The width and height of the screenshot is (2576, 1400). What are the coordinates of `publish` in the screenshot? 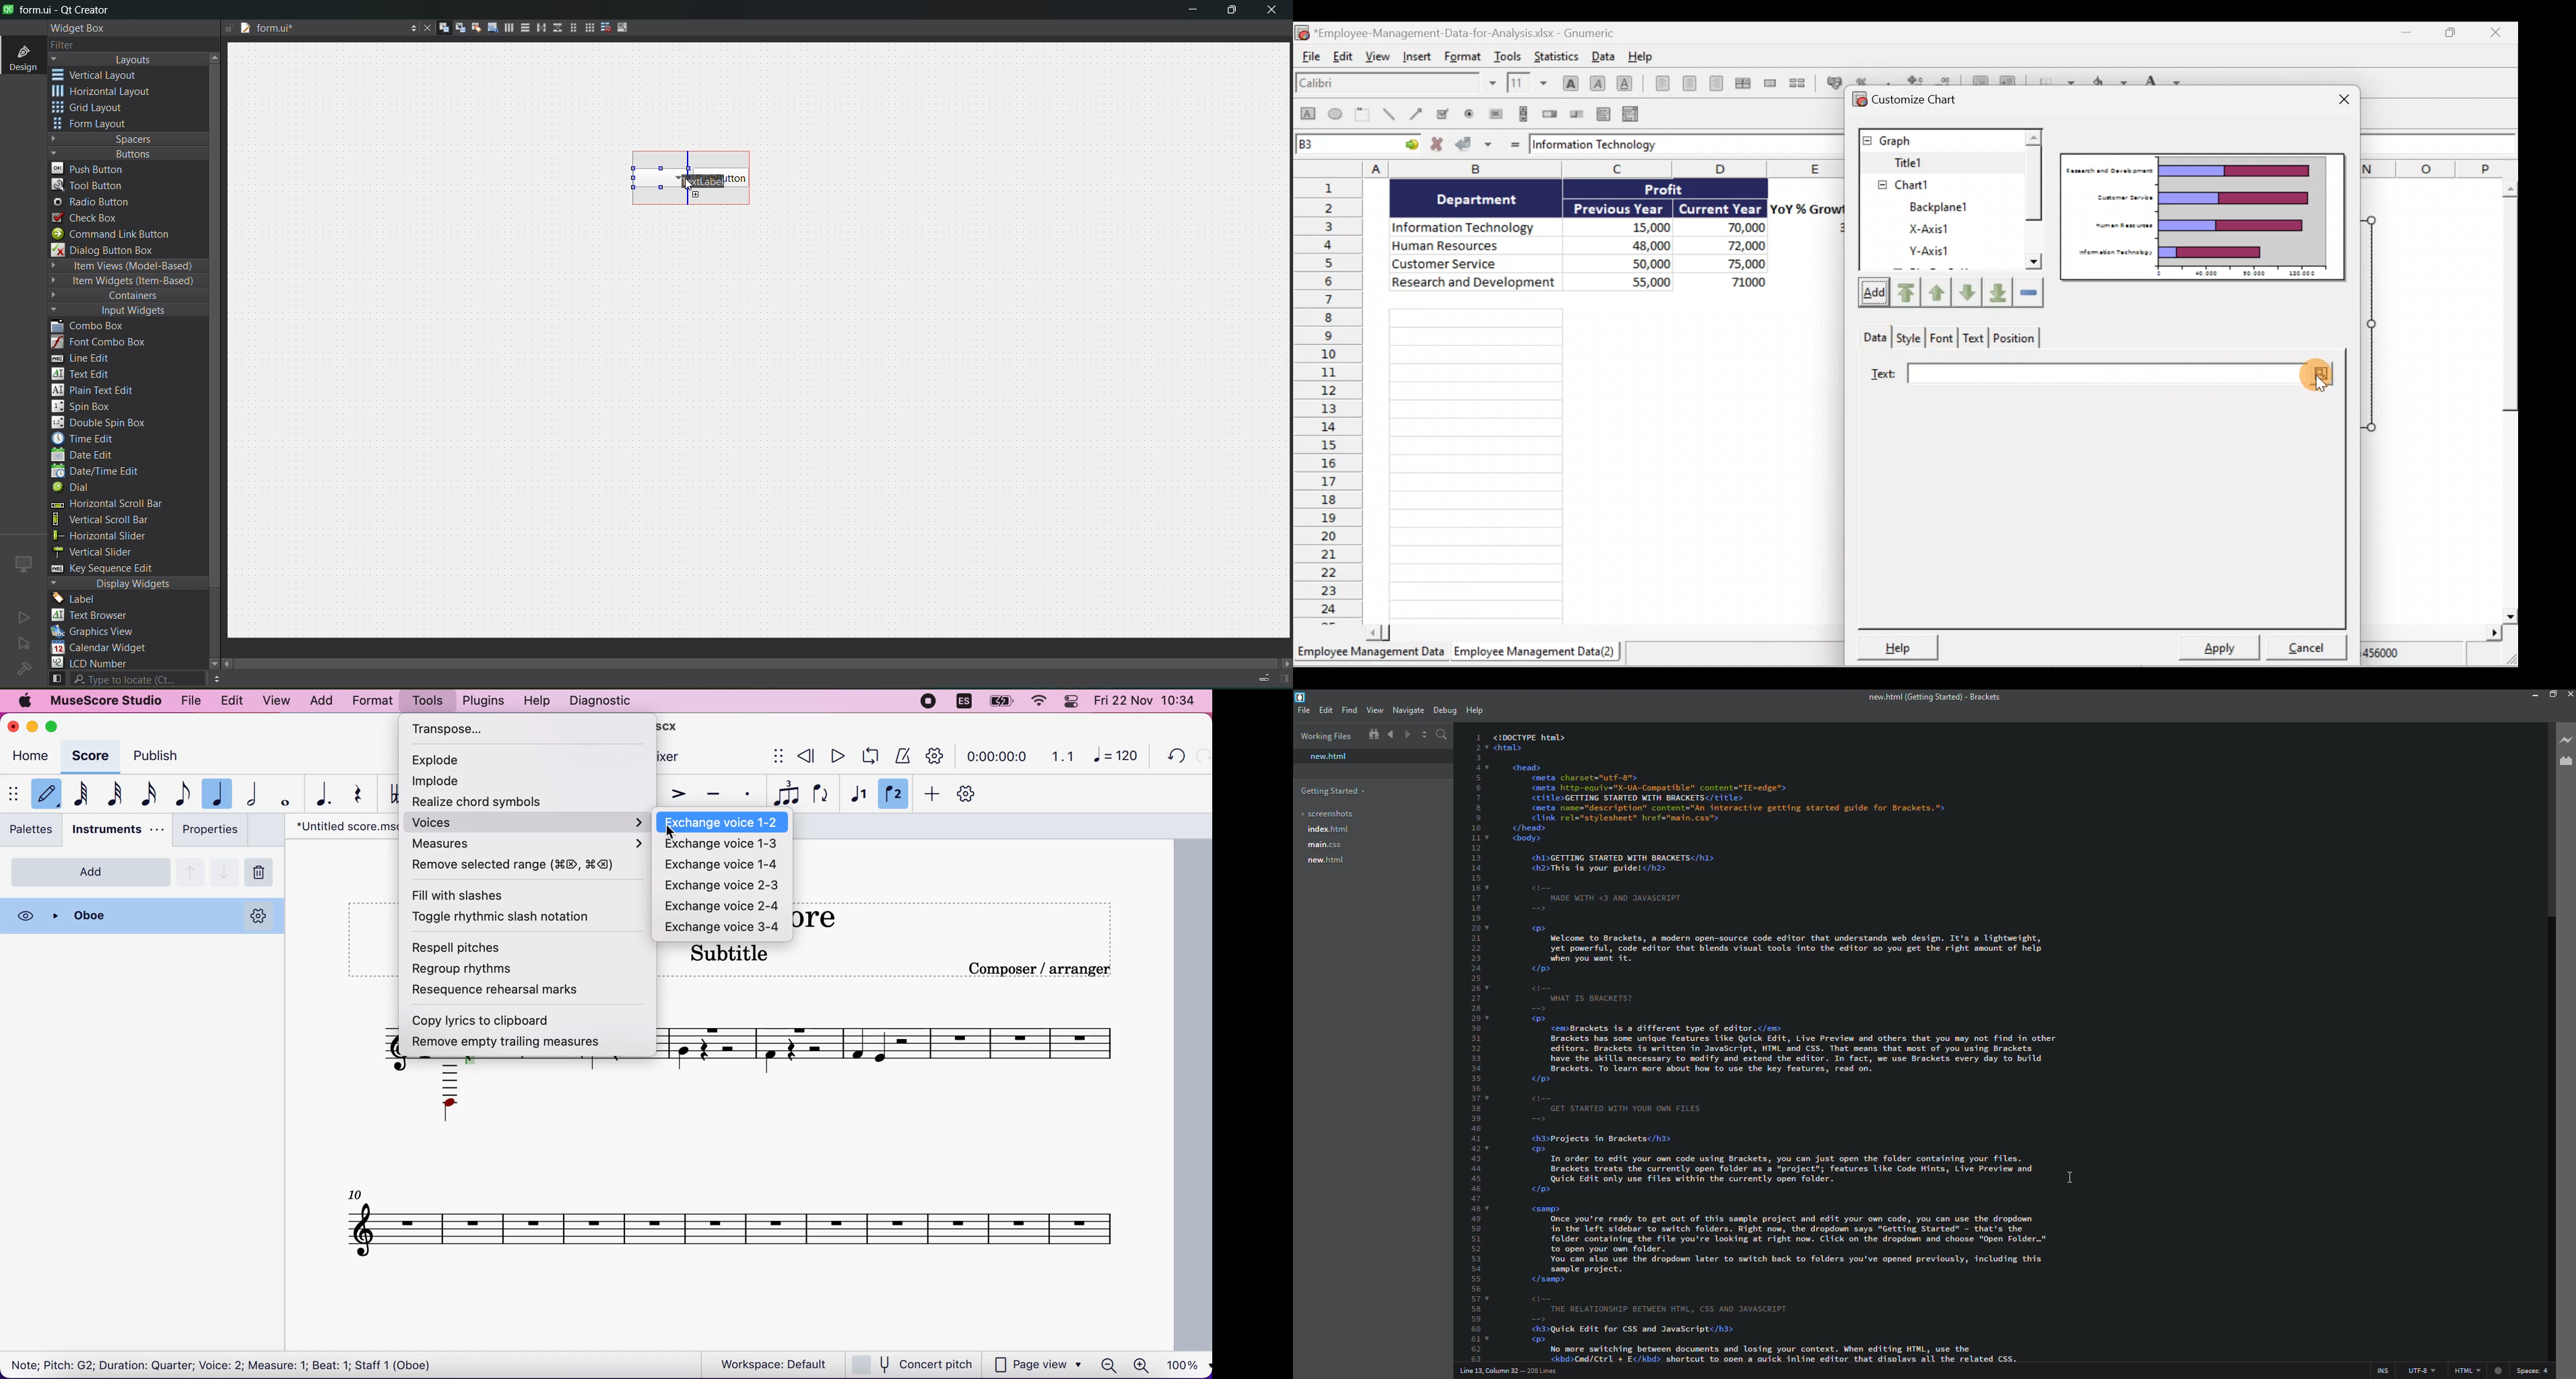 It's located at (162, 755).